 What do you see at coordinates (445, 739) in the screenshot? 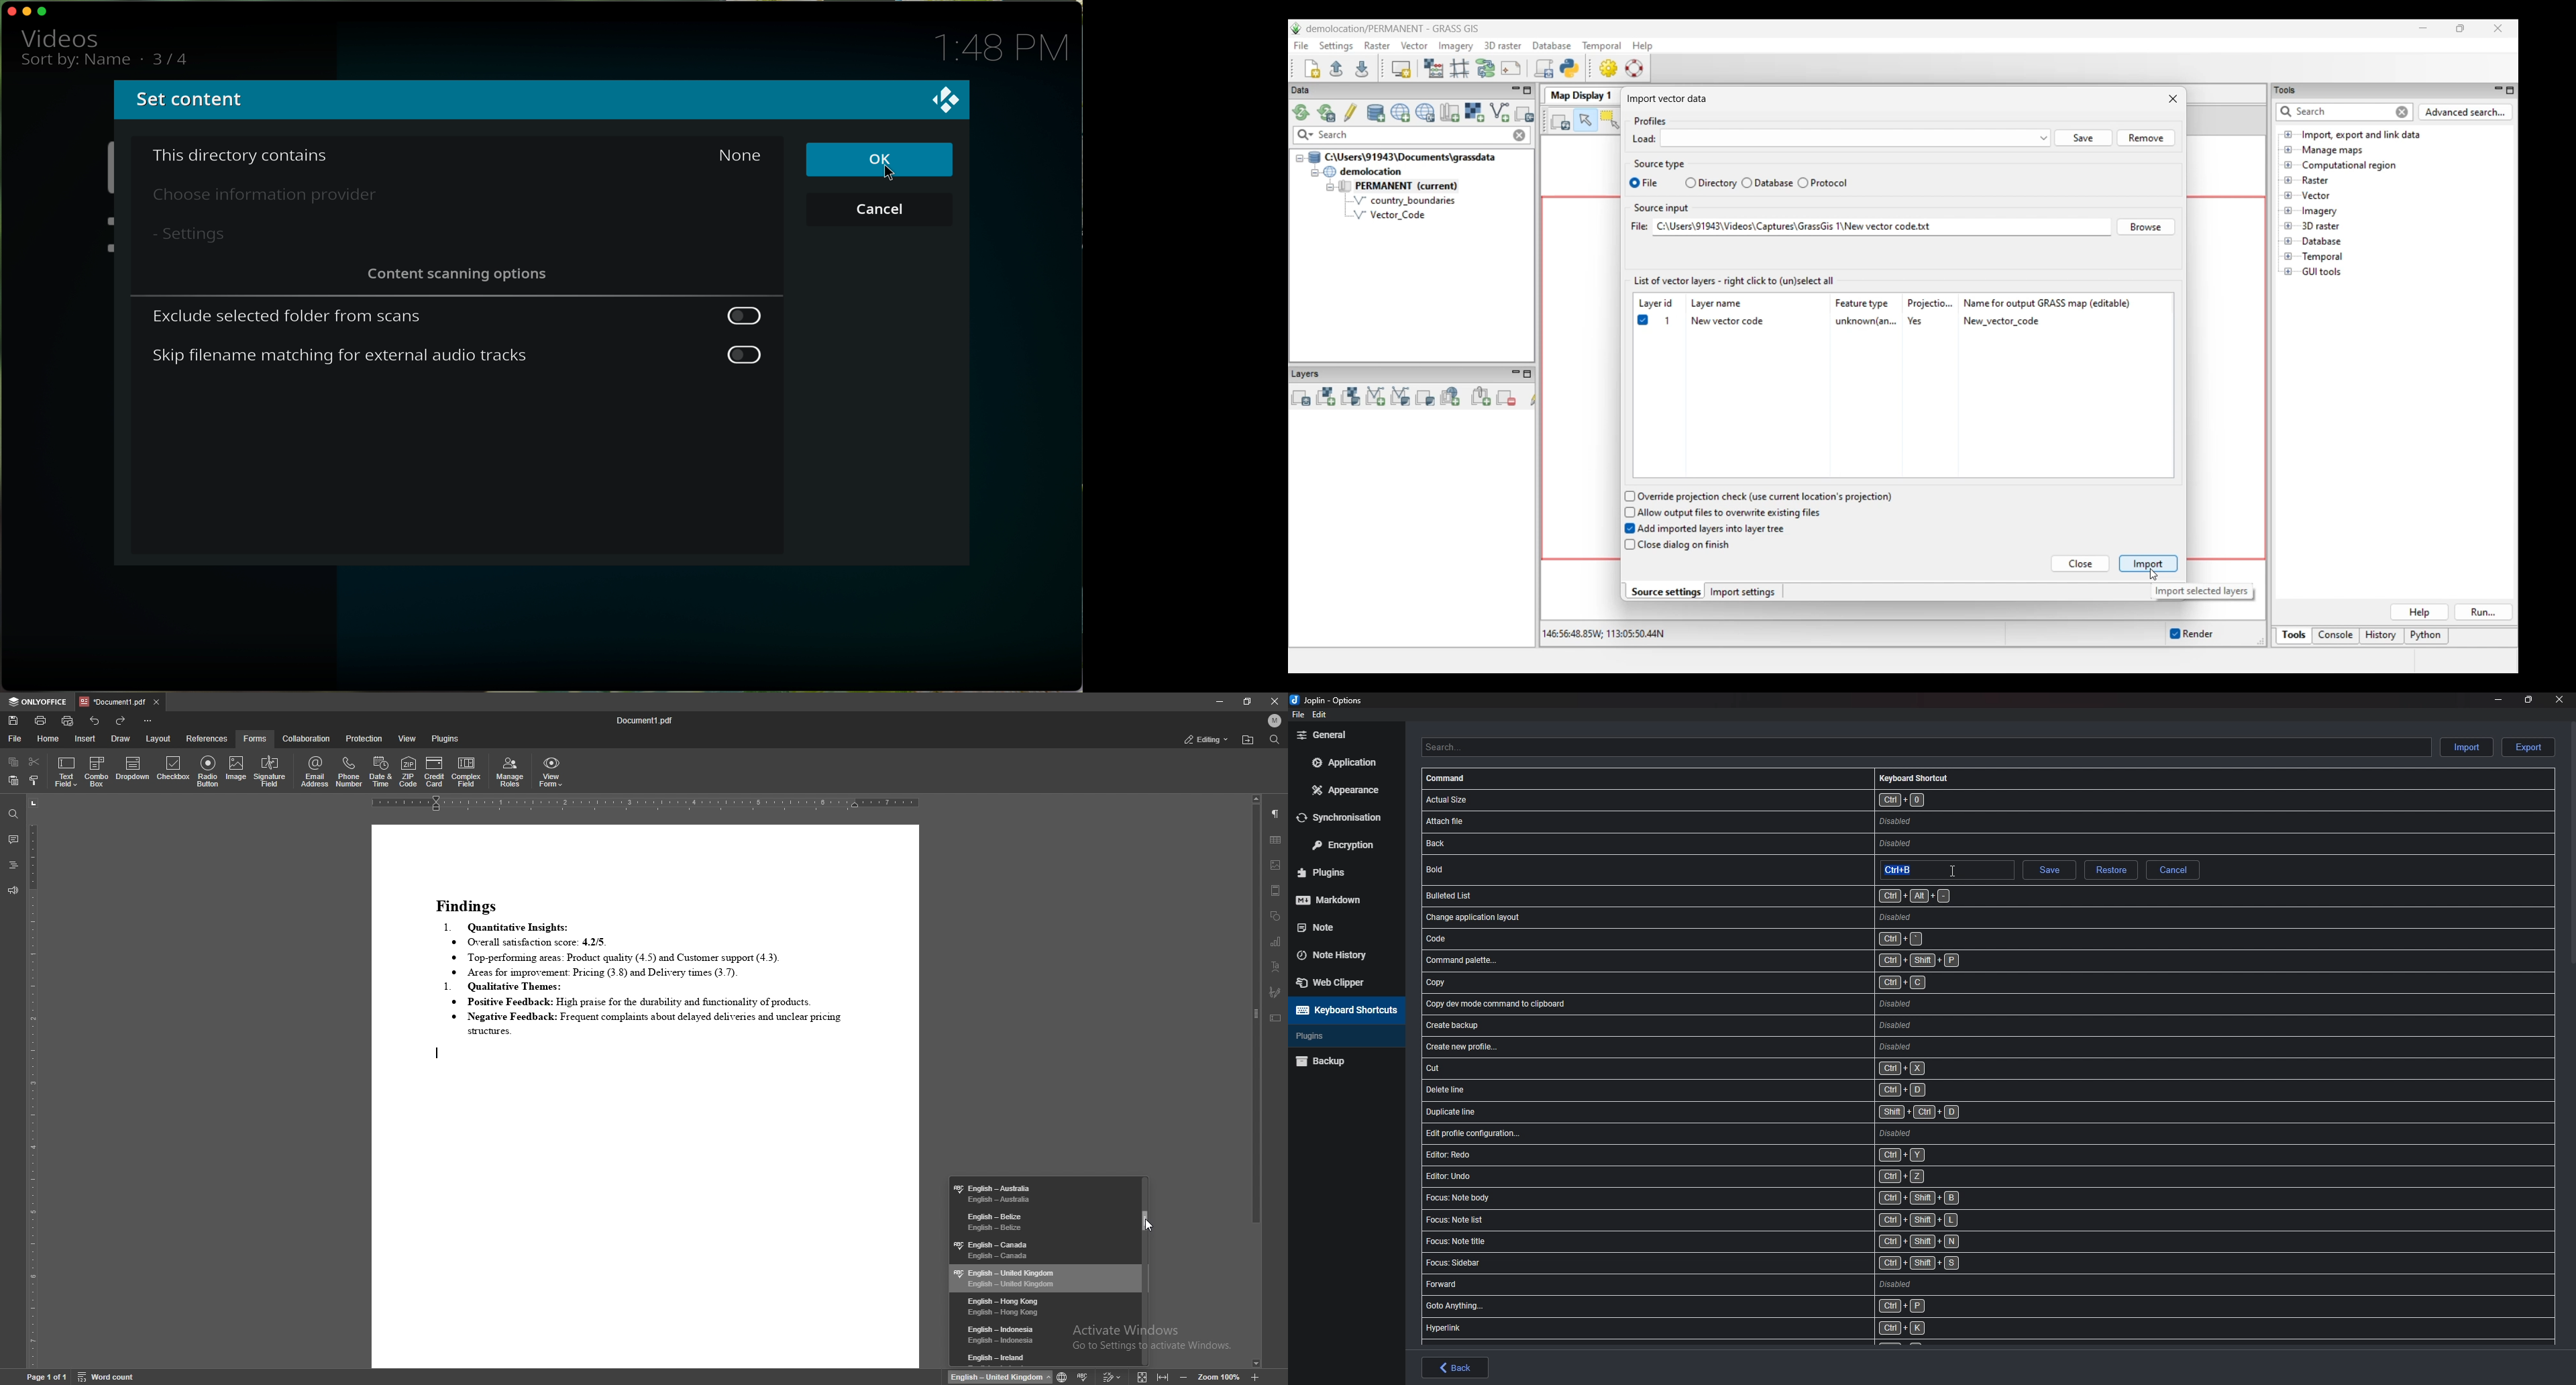
I see `plugins` at bounding box center [445, 739].